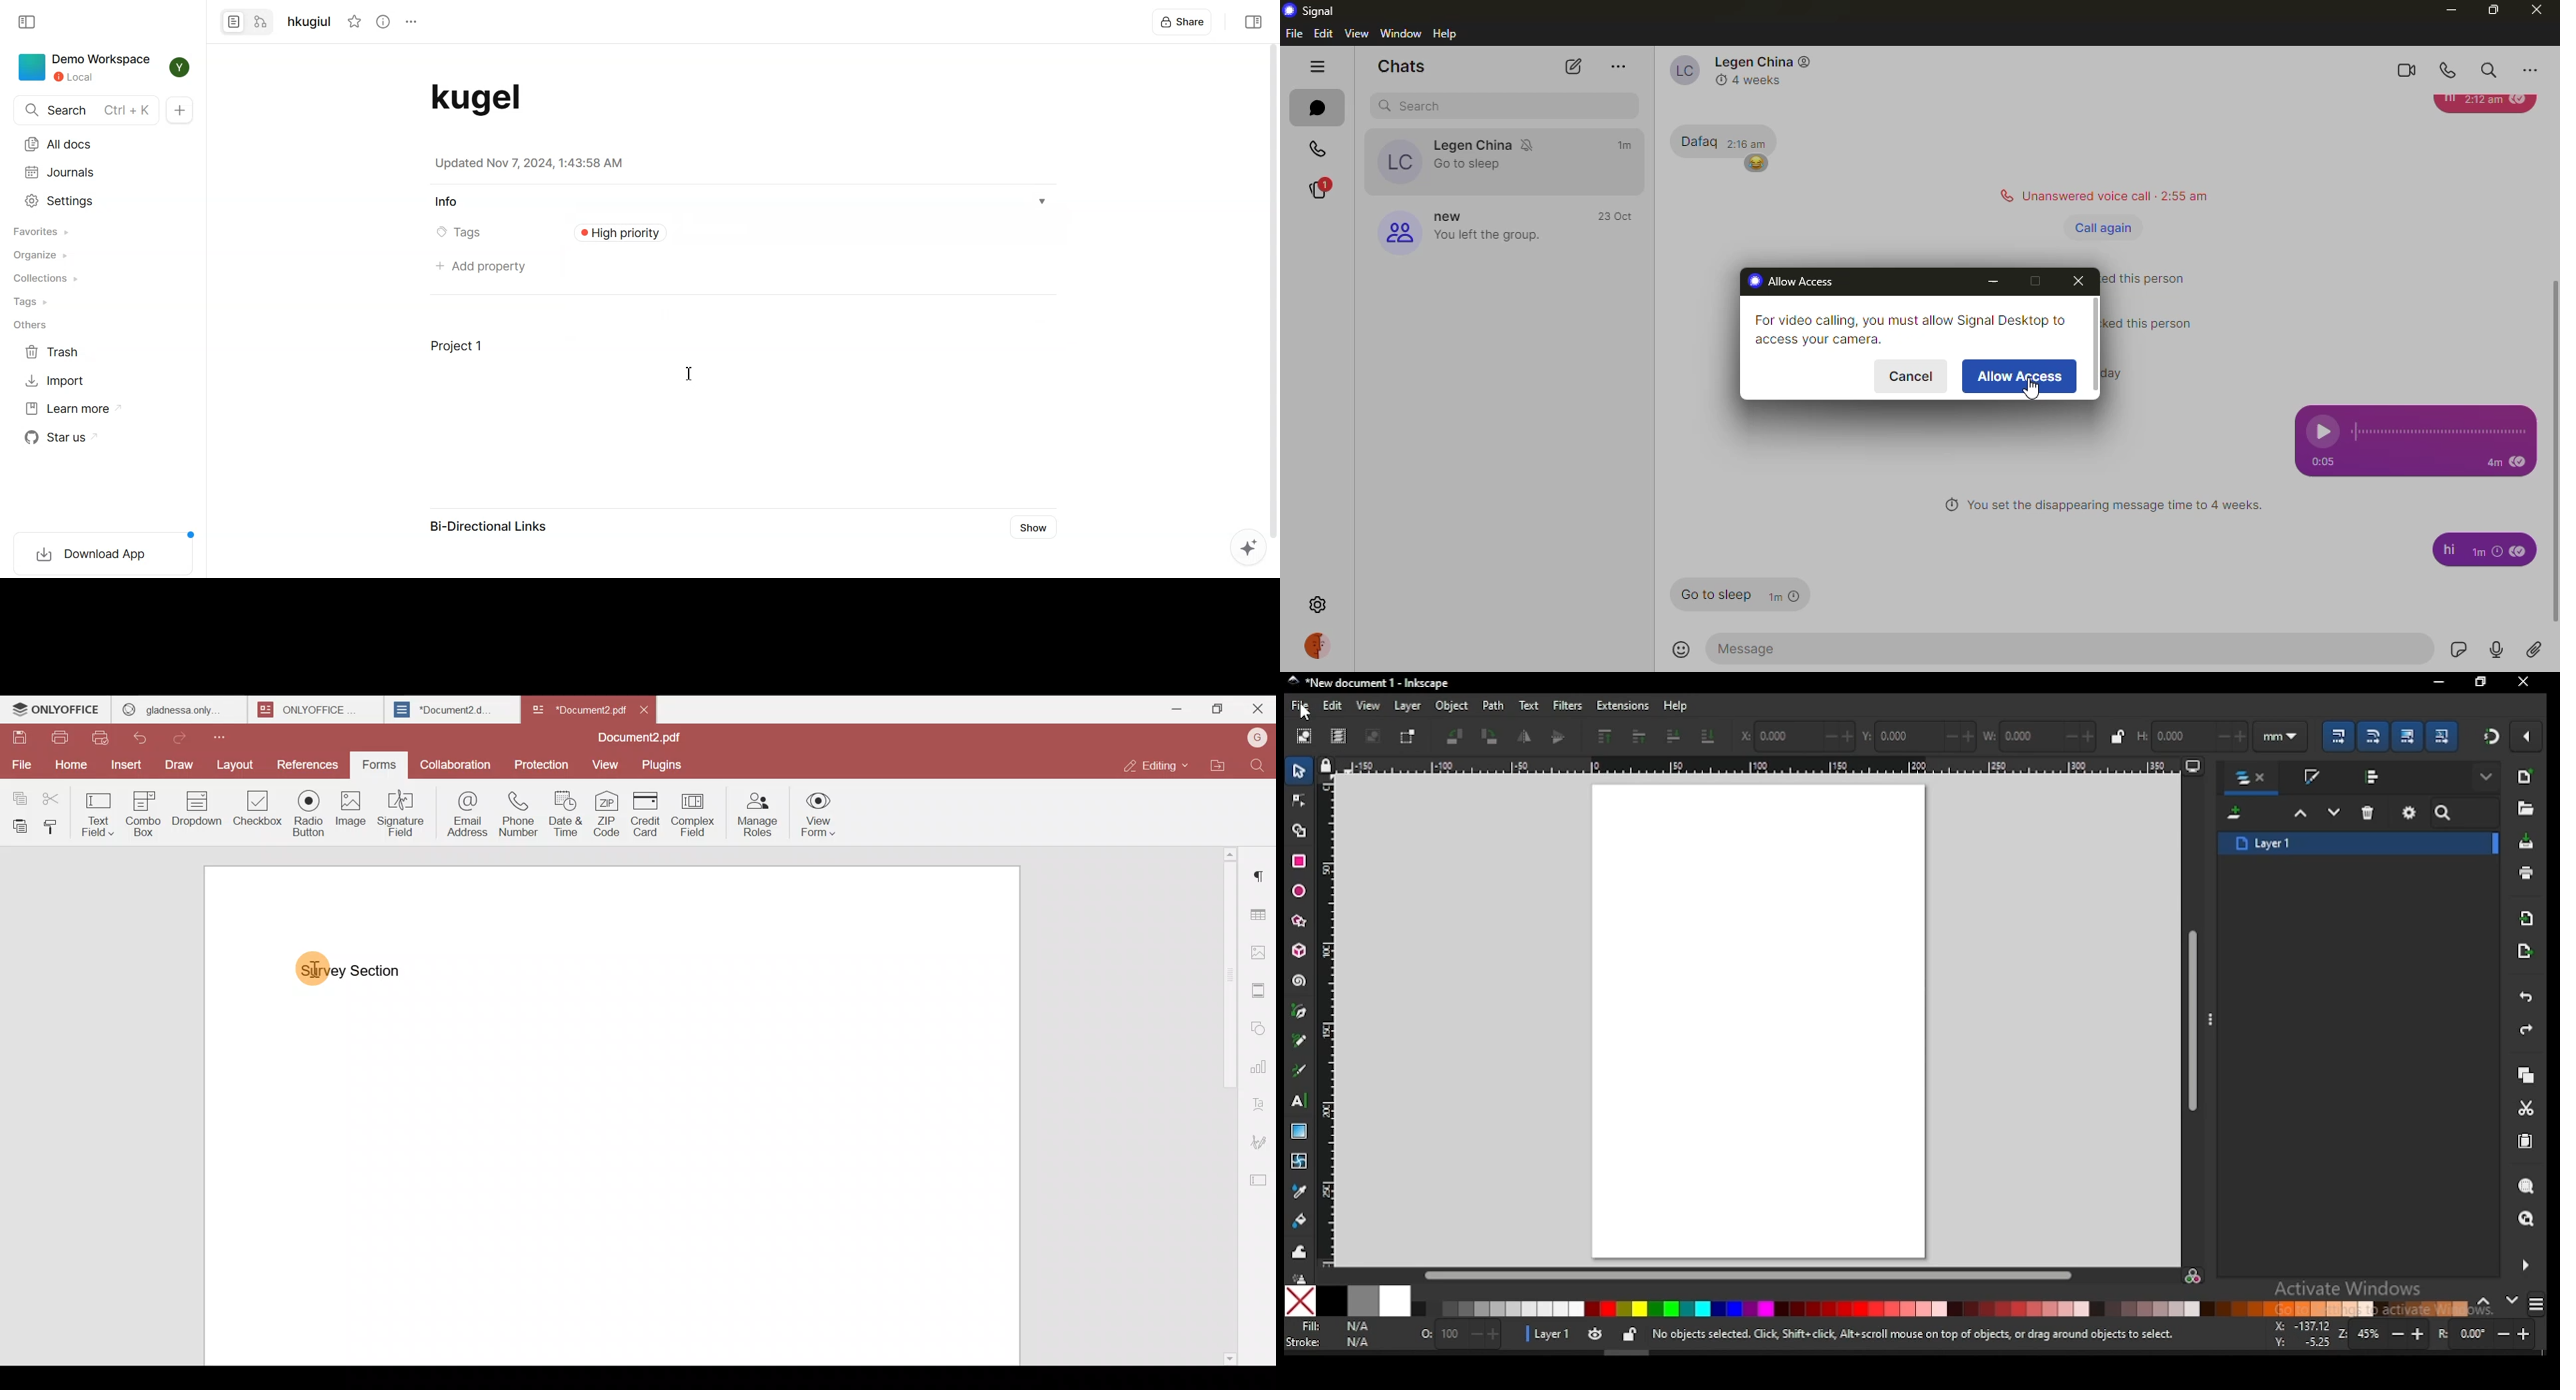  I want to click on icon, so click(31, 67).